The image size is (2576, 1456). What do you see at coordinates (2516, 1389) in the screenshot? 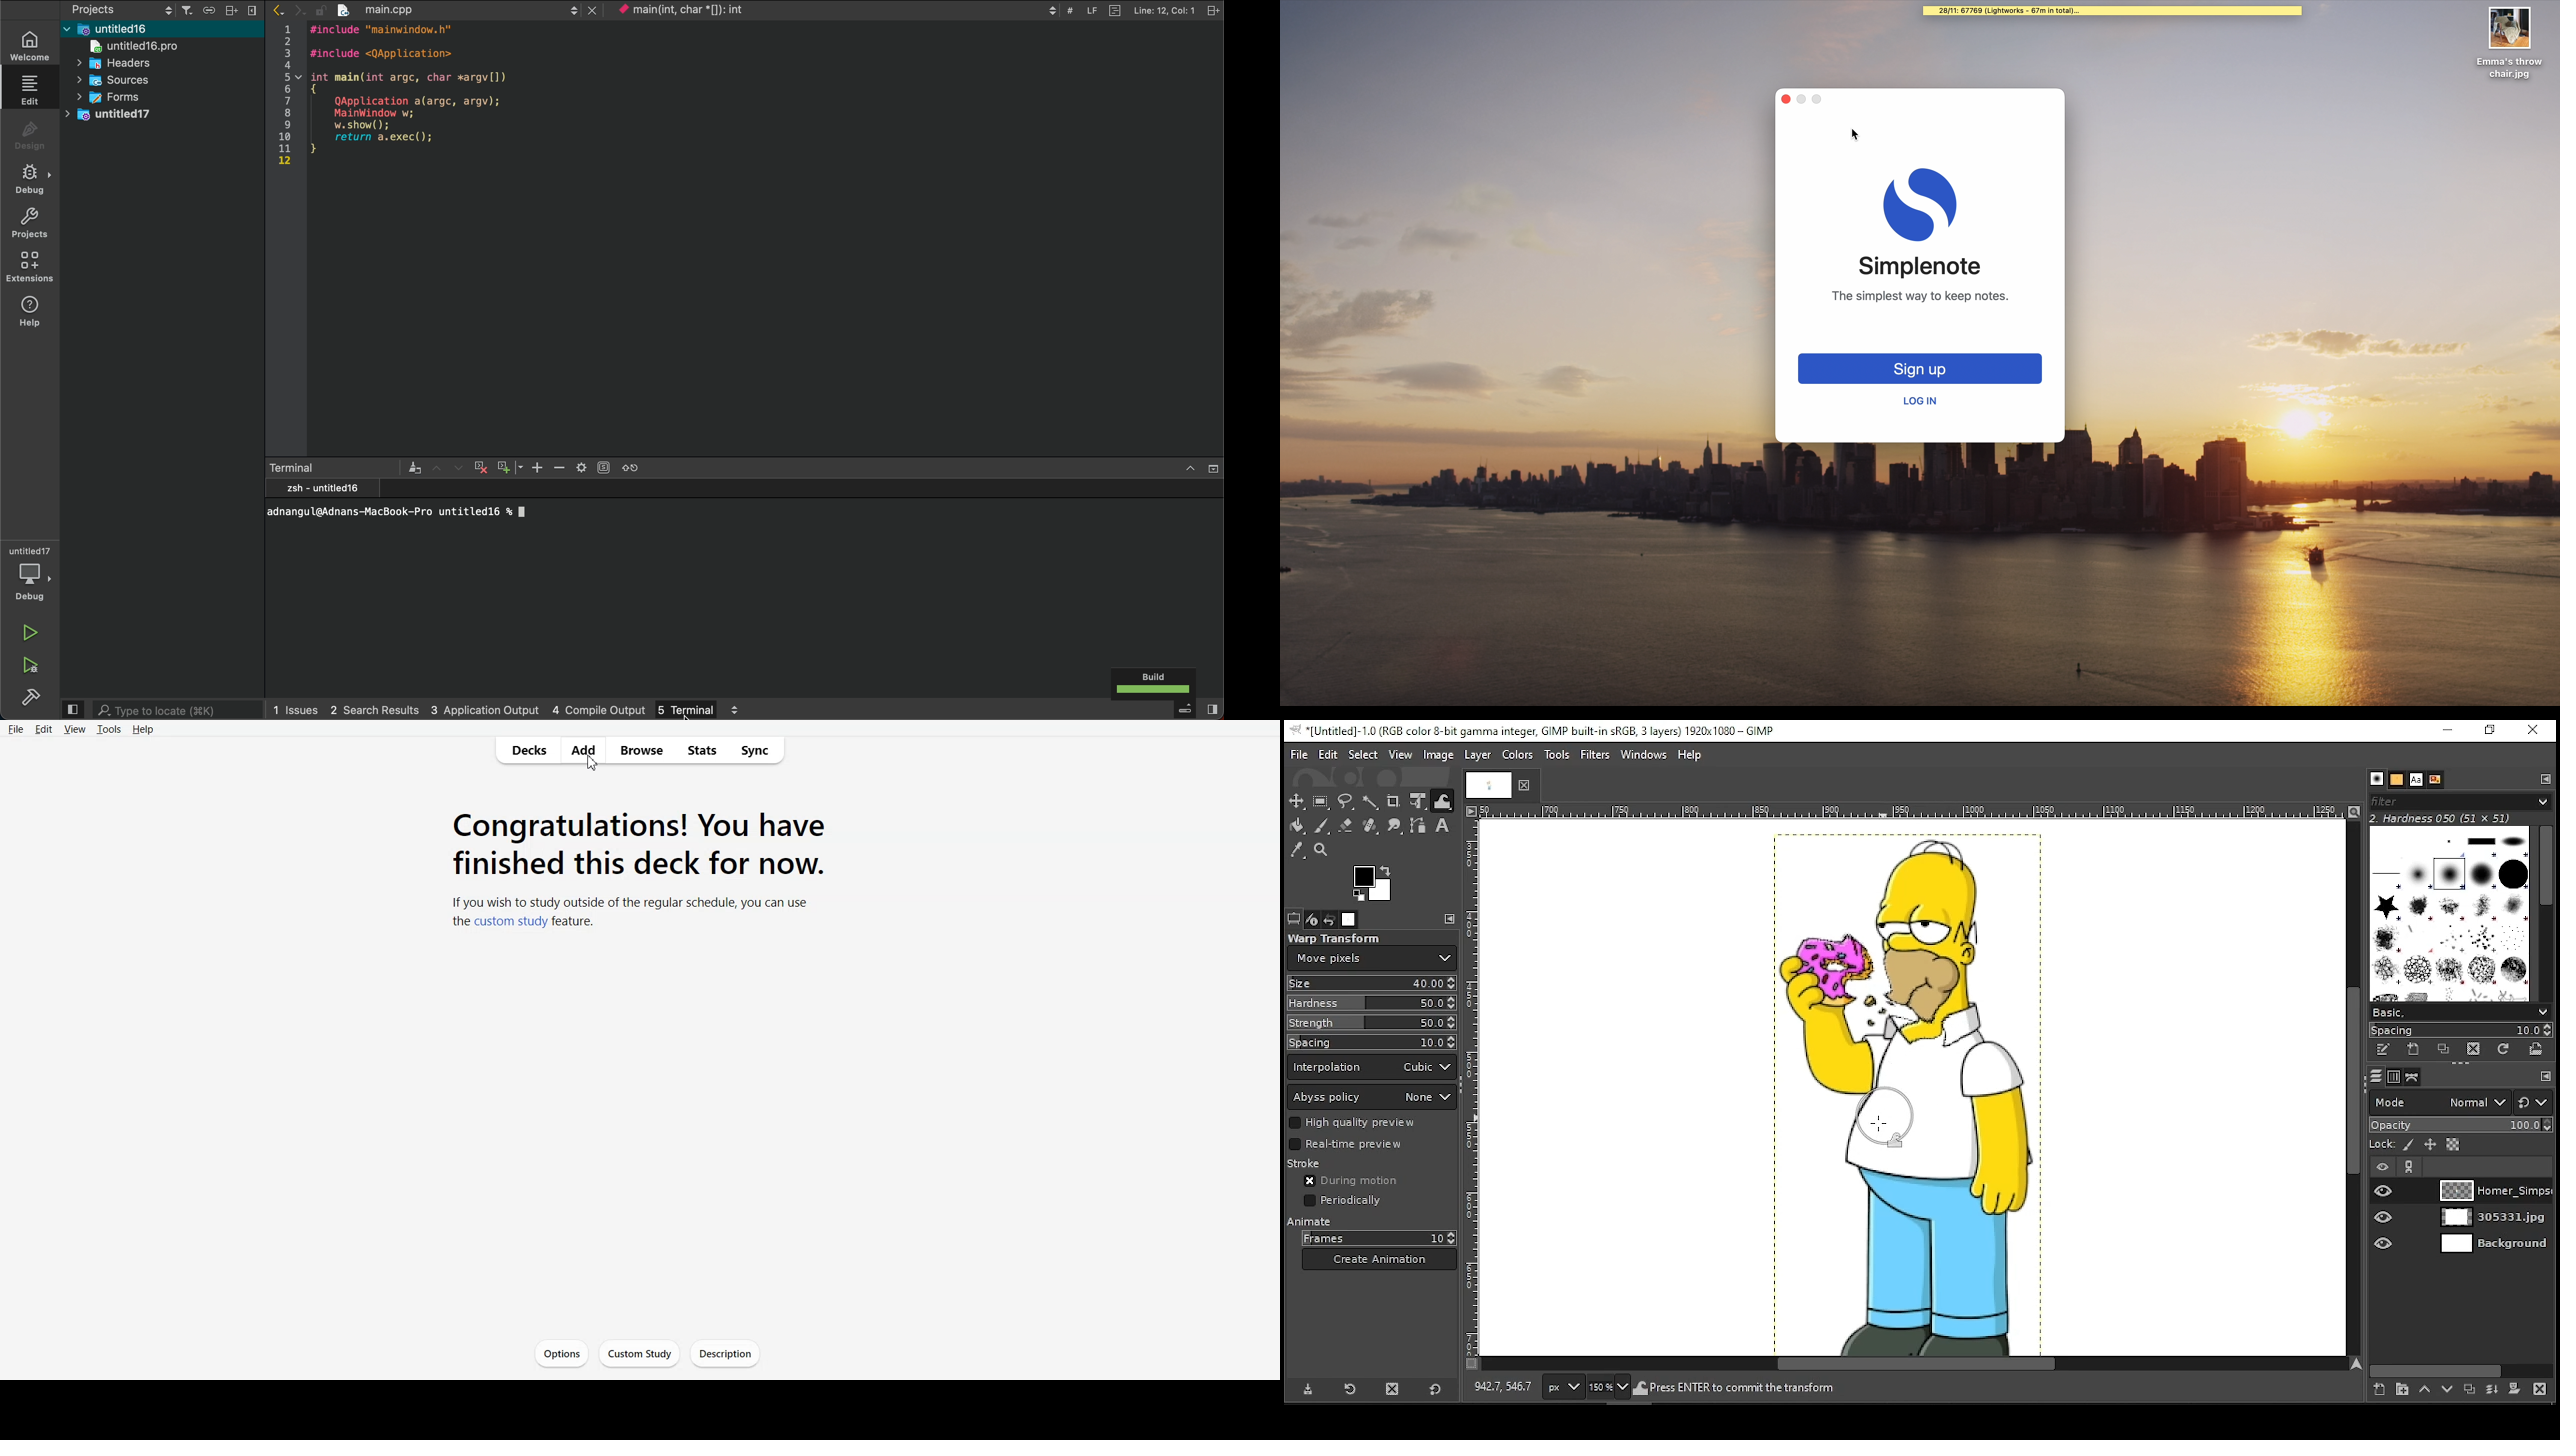
I see `add mask` at bounding box center [2516, 1389].